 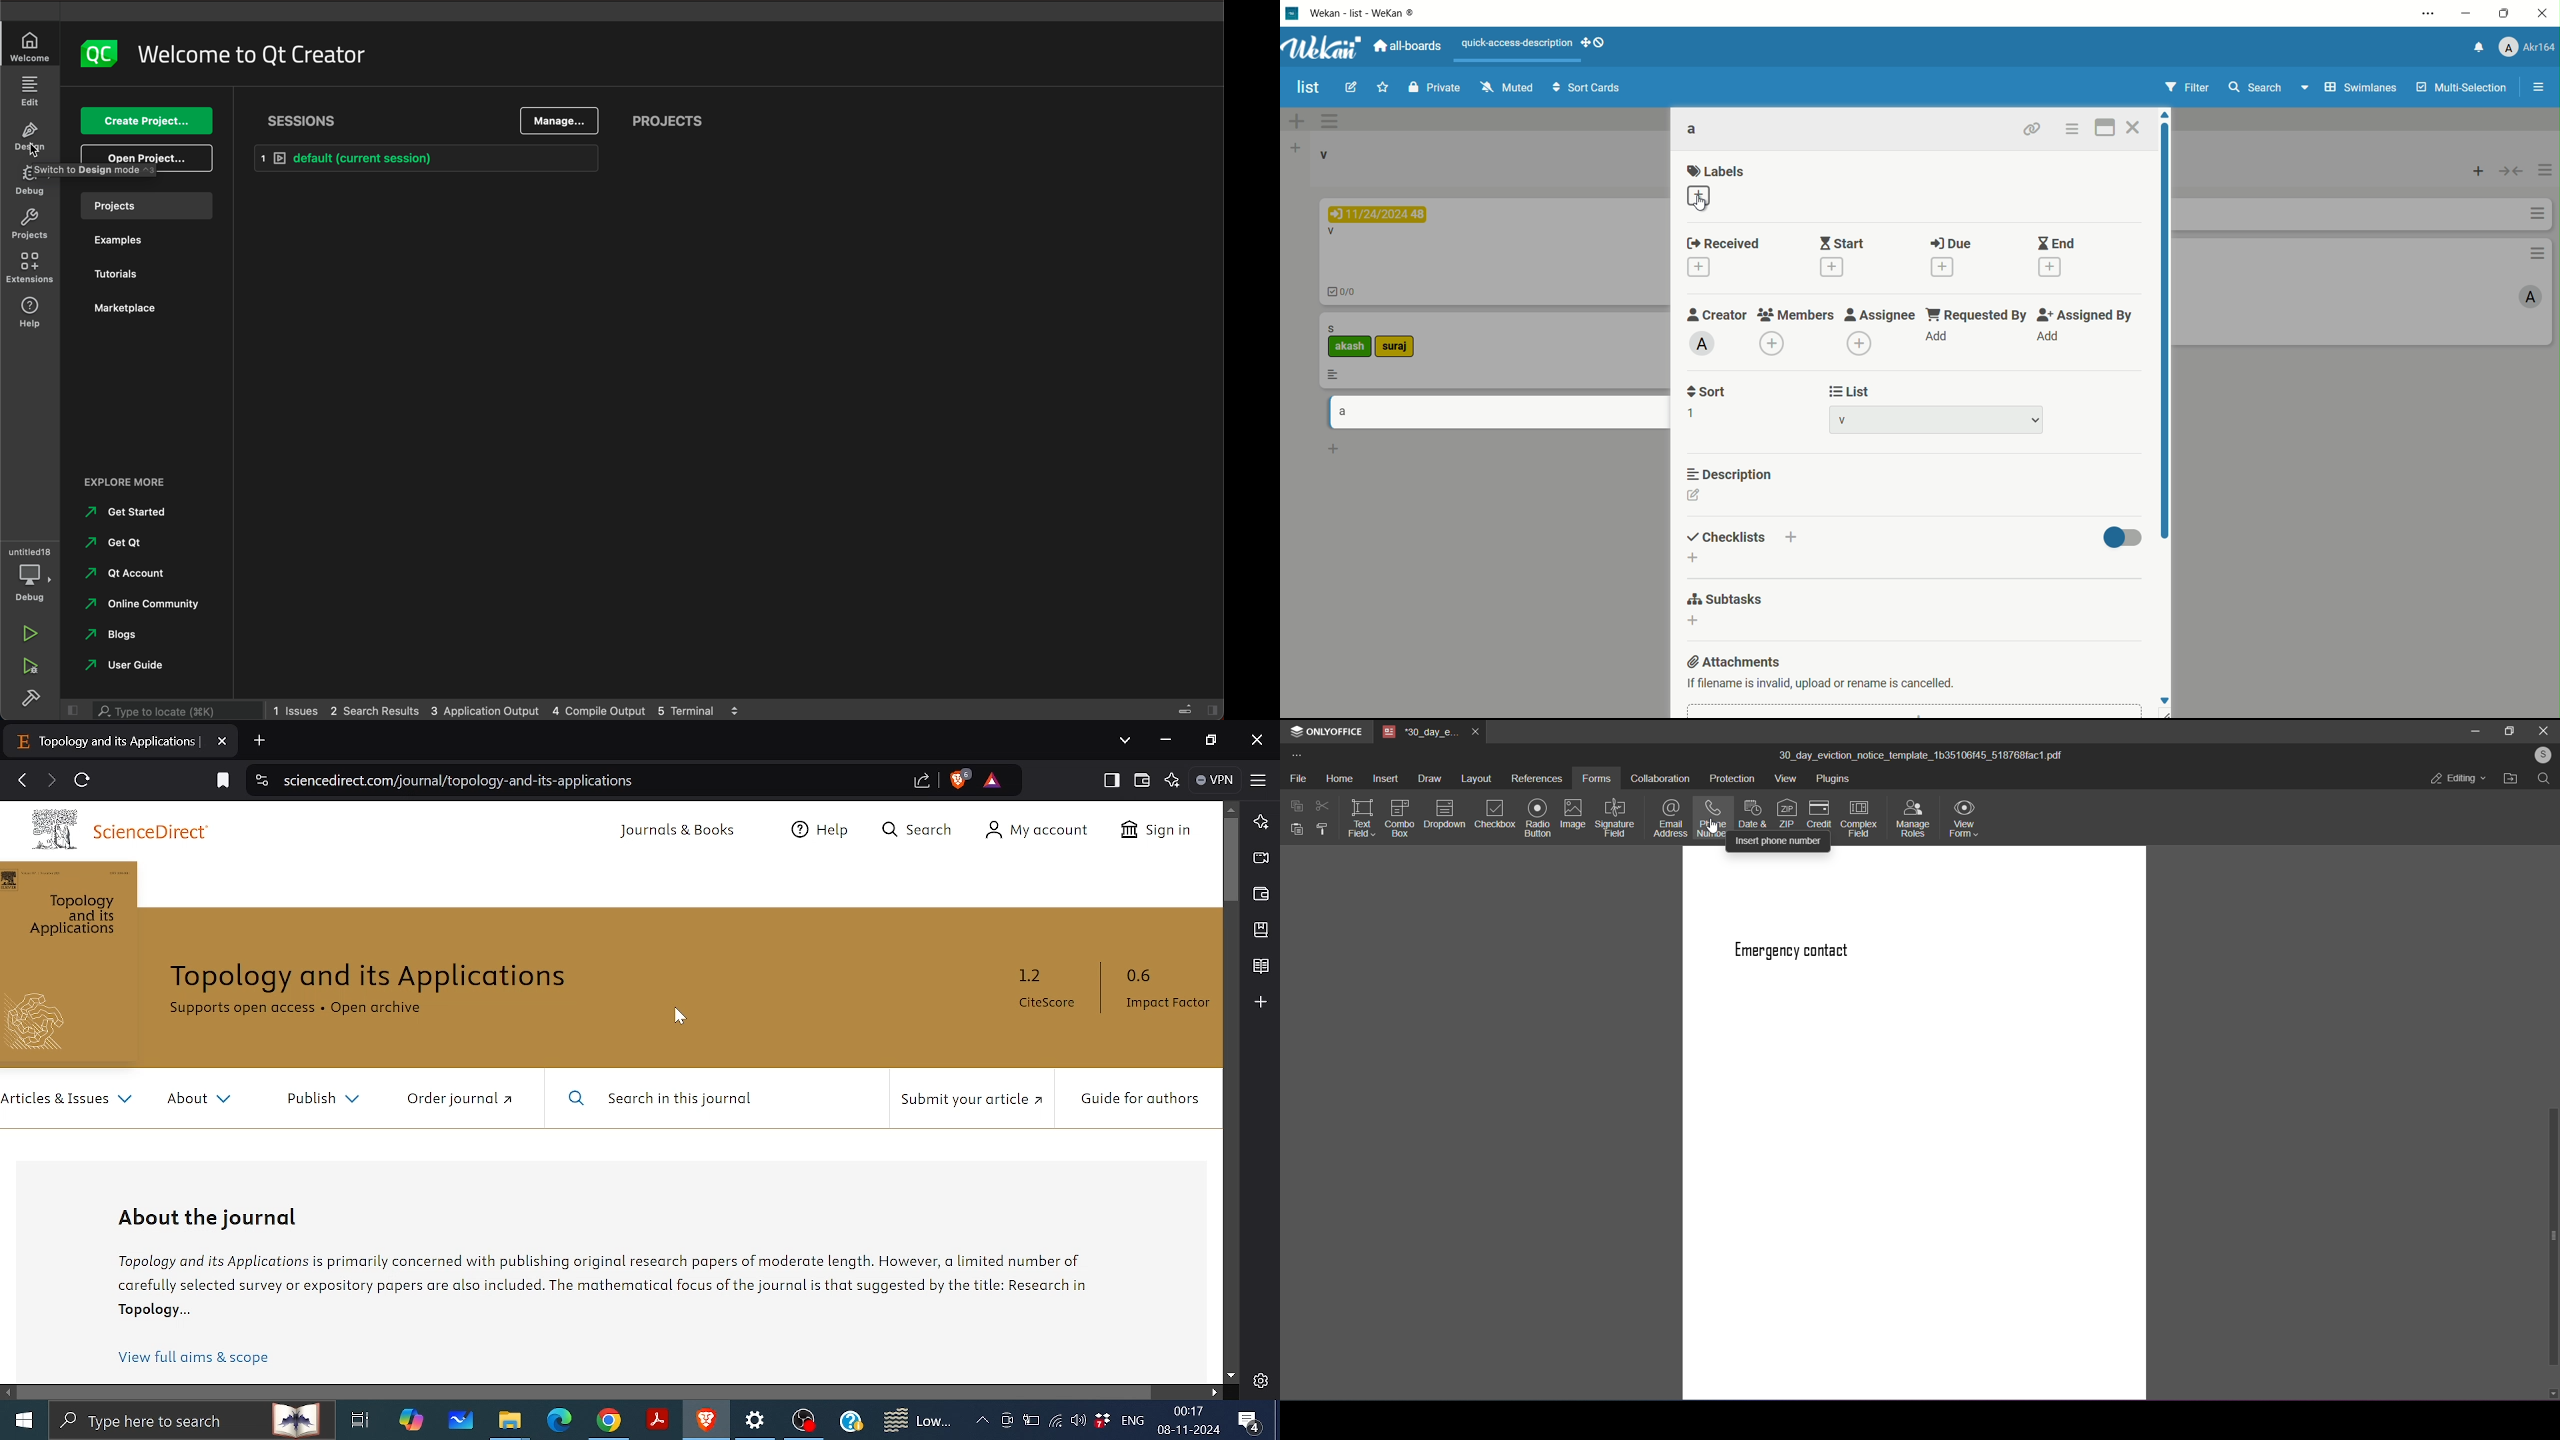 What do you see at coordinates (1836, 780) in the screenshot?
I see `plugins` at bounding box center [1836, 780].